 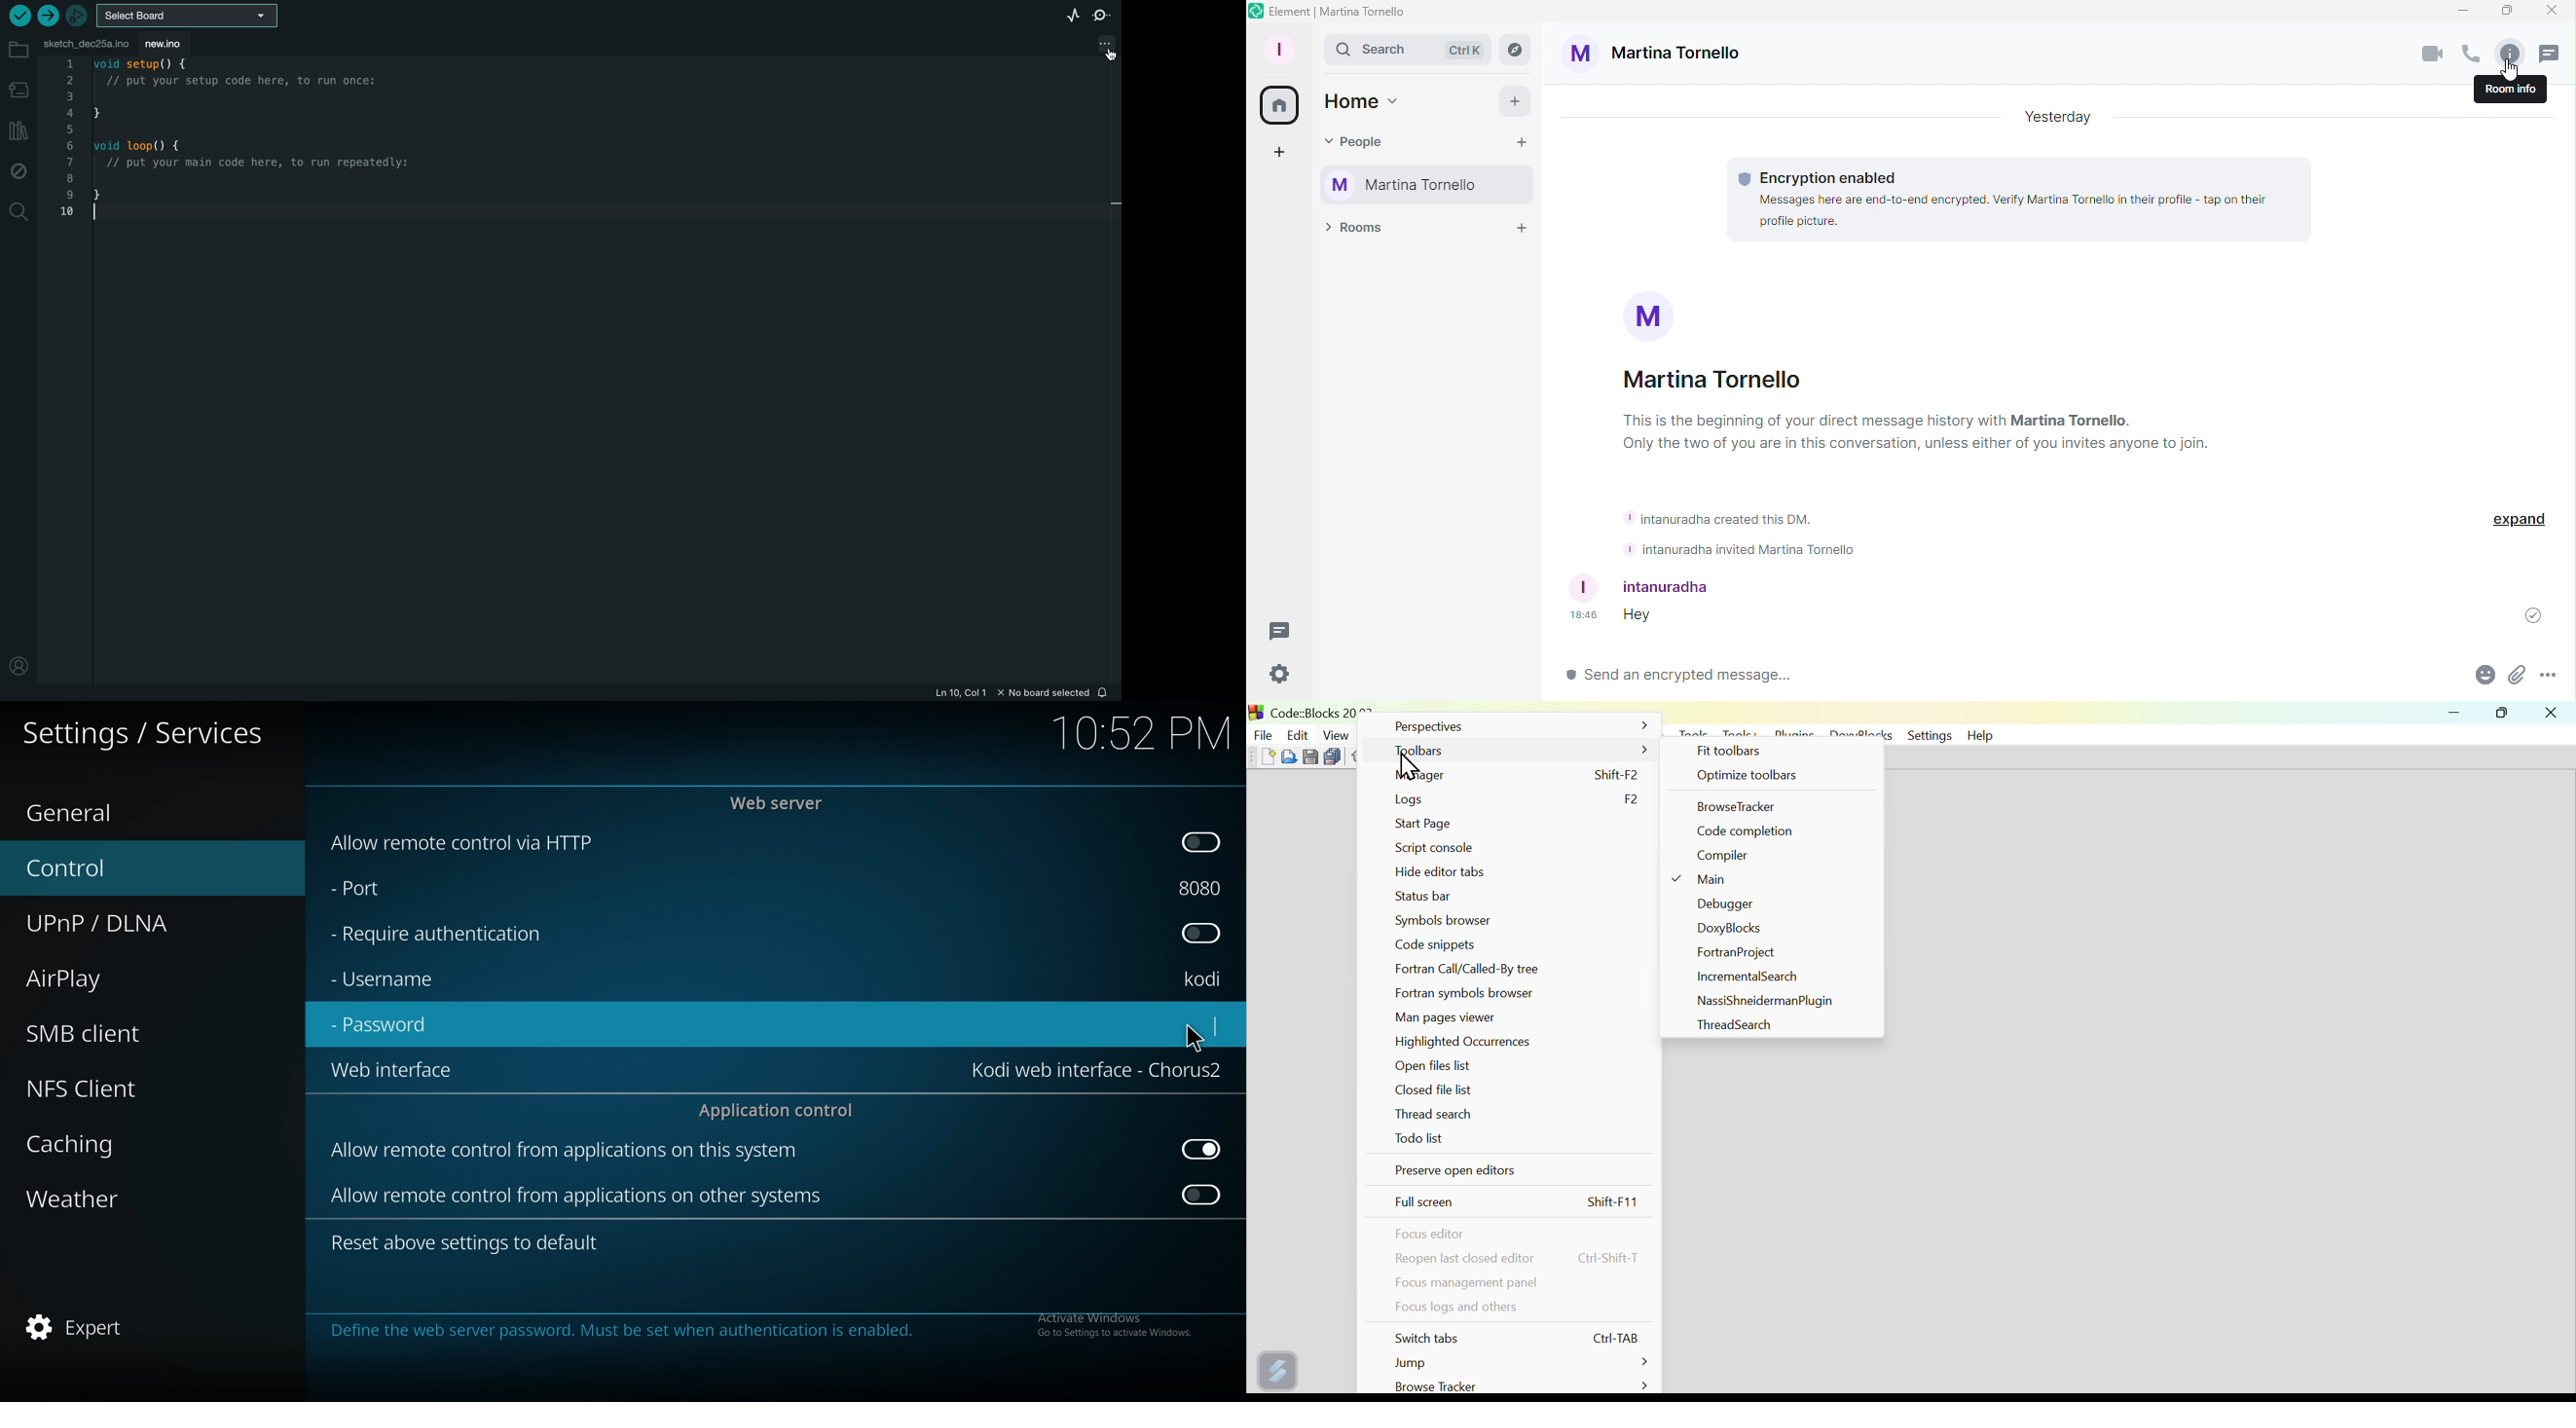 I want to click on allow remote control from apps on other systems, so click(x=579, y=1196).